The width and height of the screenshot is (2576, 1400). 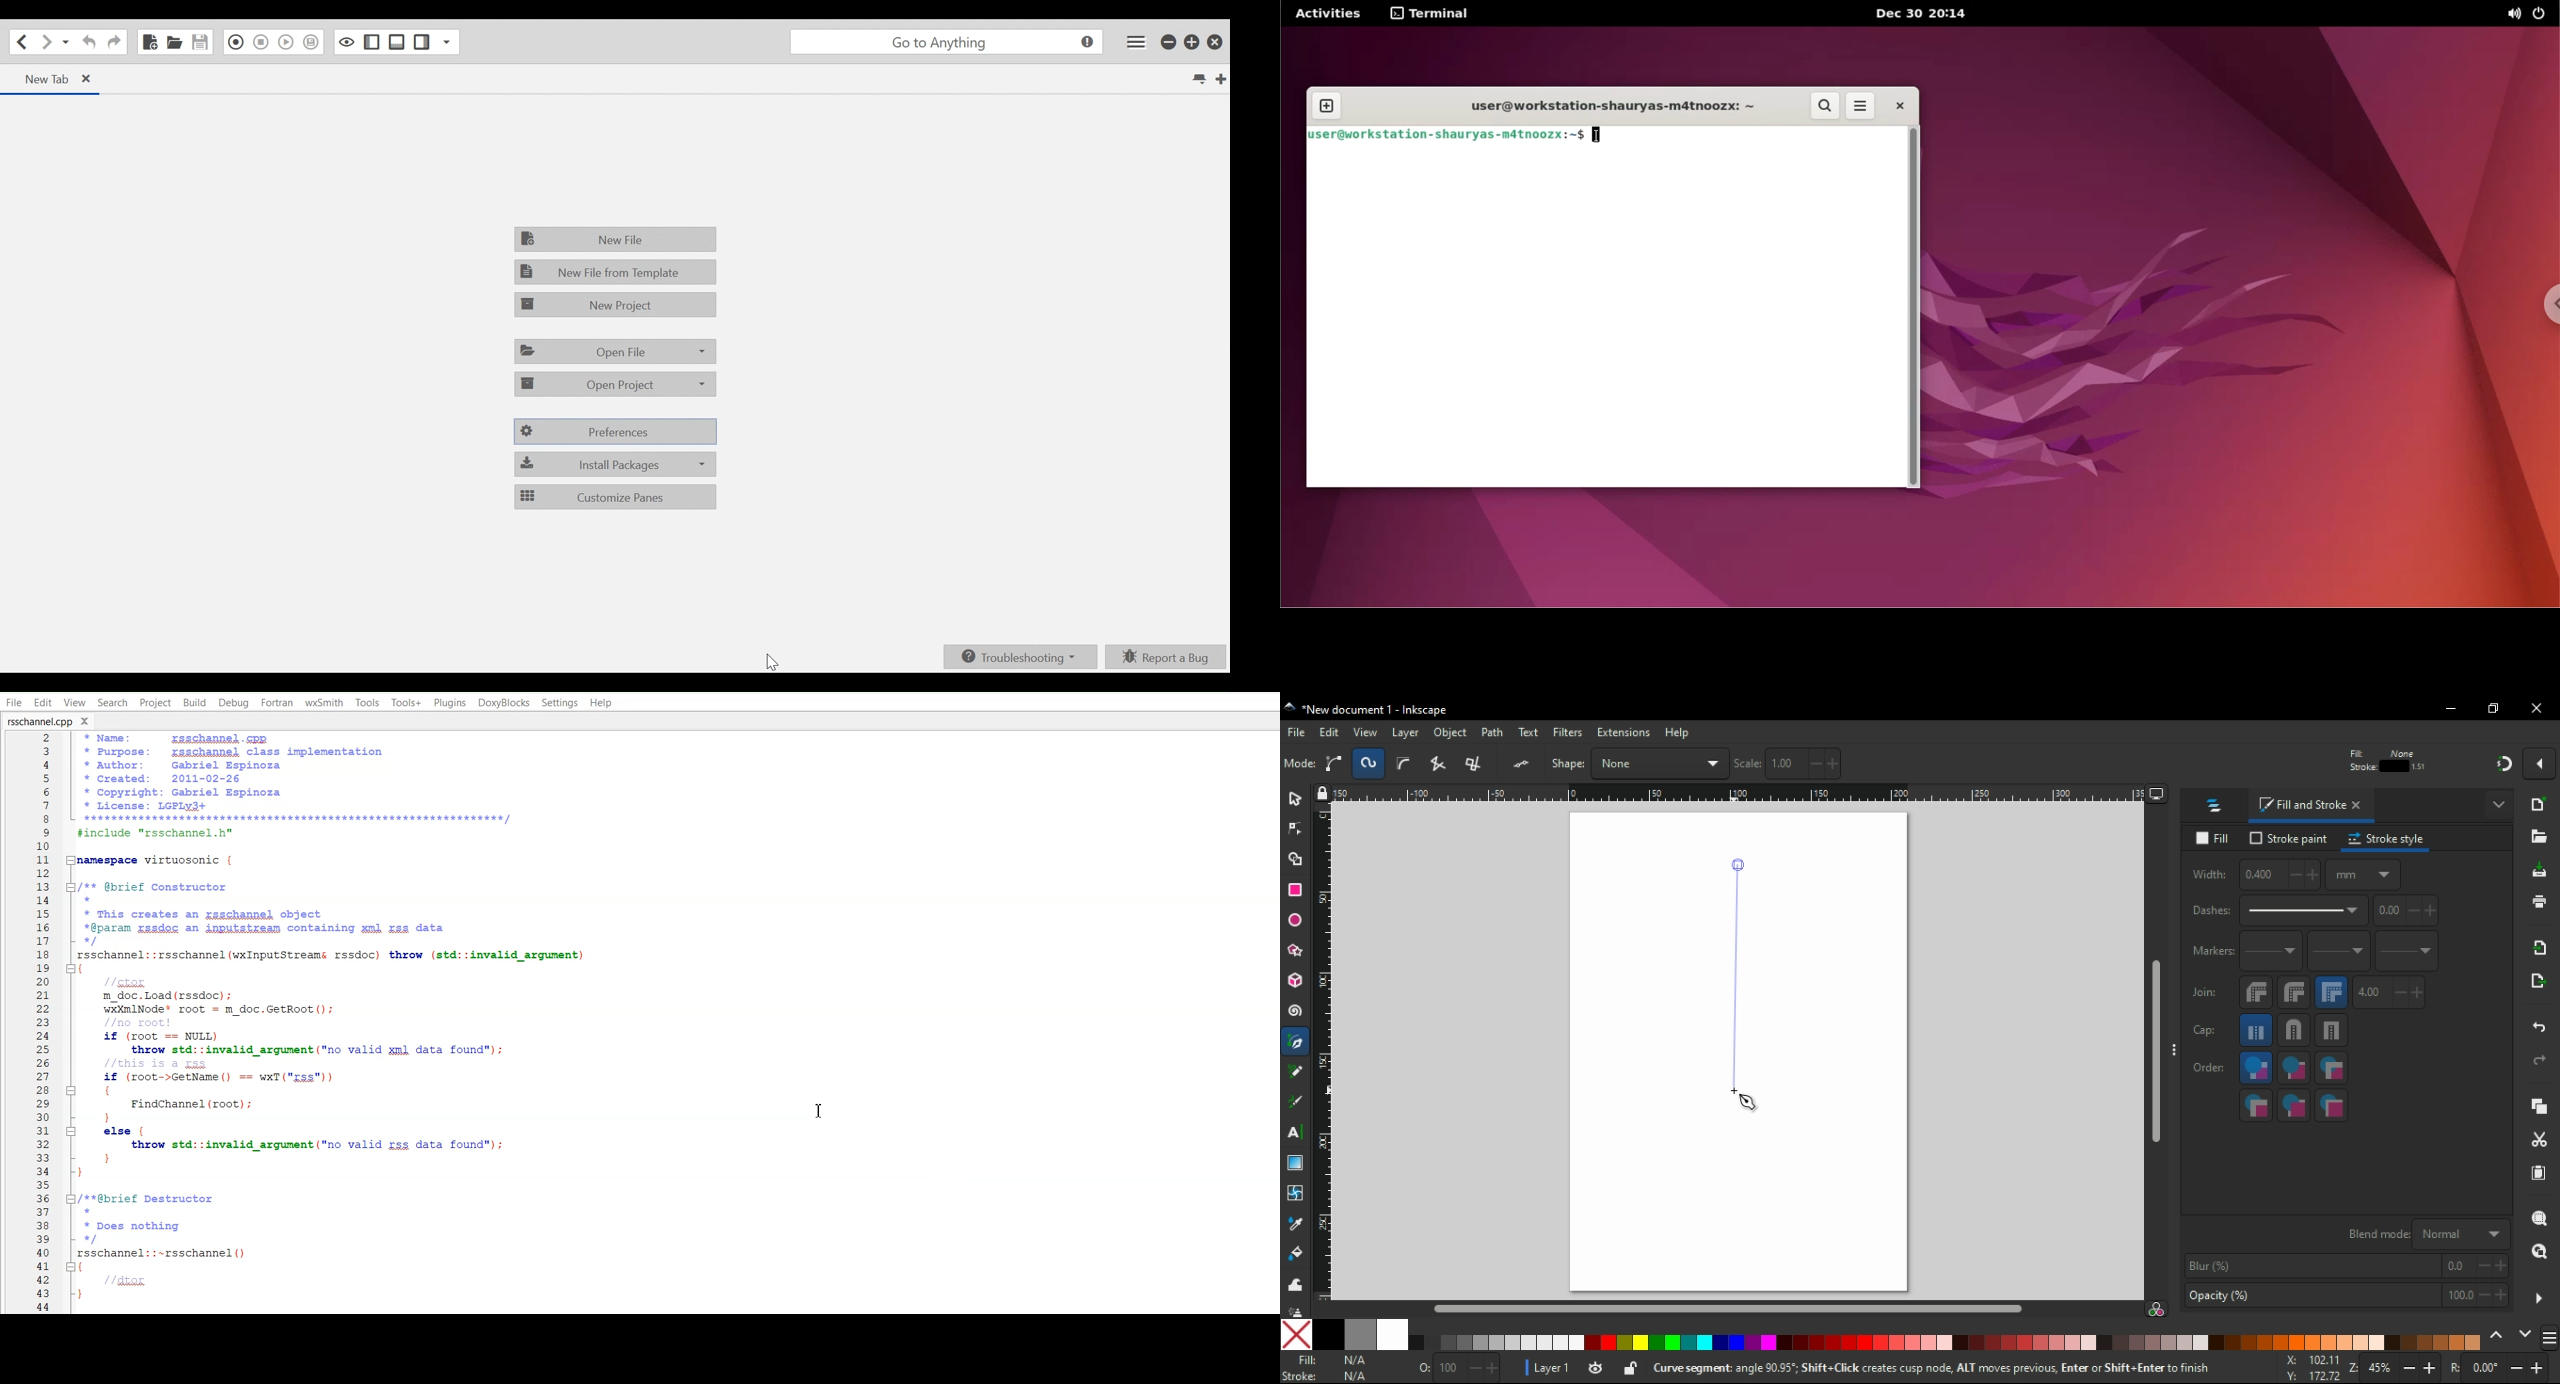 I want to click on Undo last action, so click(x=89, y=43).